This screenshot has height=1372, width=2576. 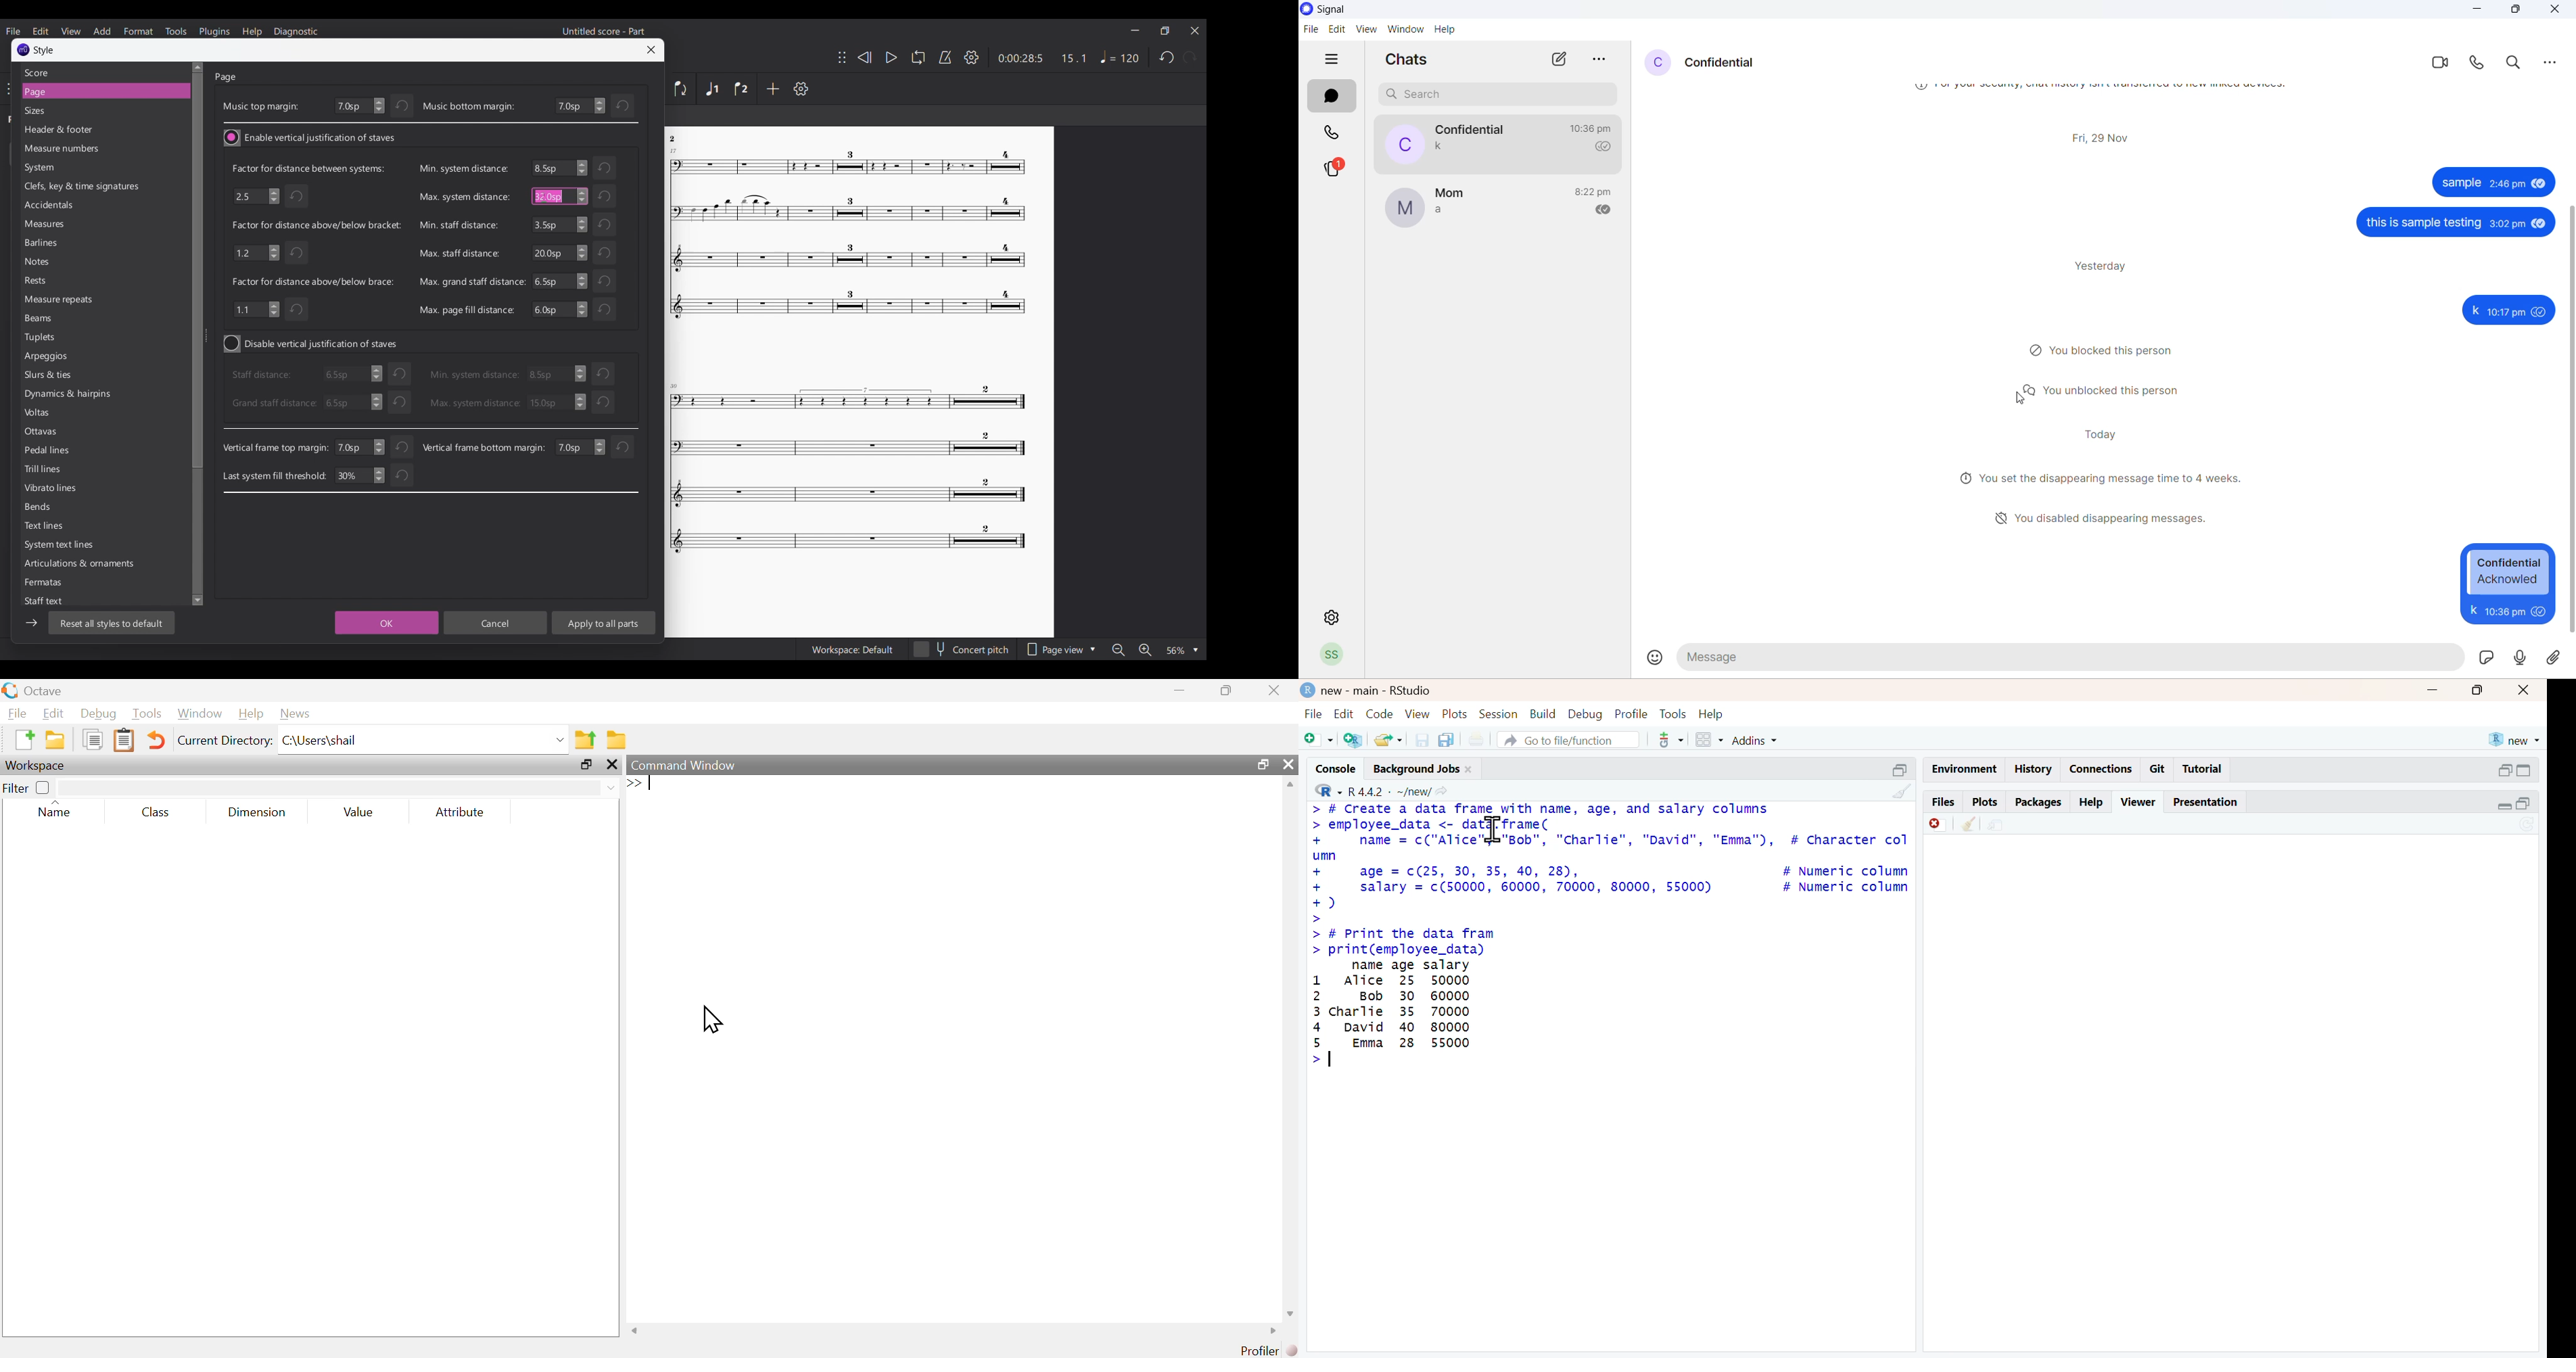 What do you see at coordinates (1290, 1312) in the screenshot?
I see `Scrollbar down` at bounding box center [1290, 1312].